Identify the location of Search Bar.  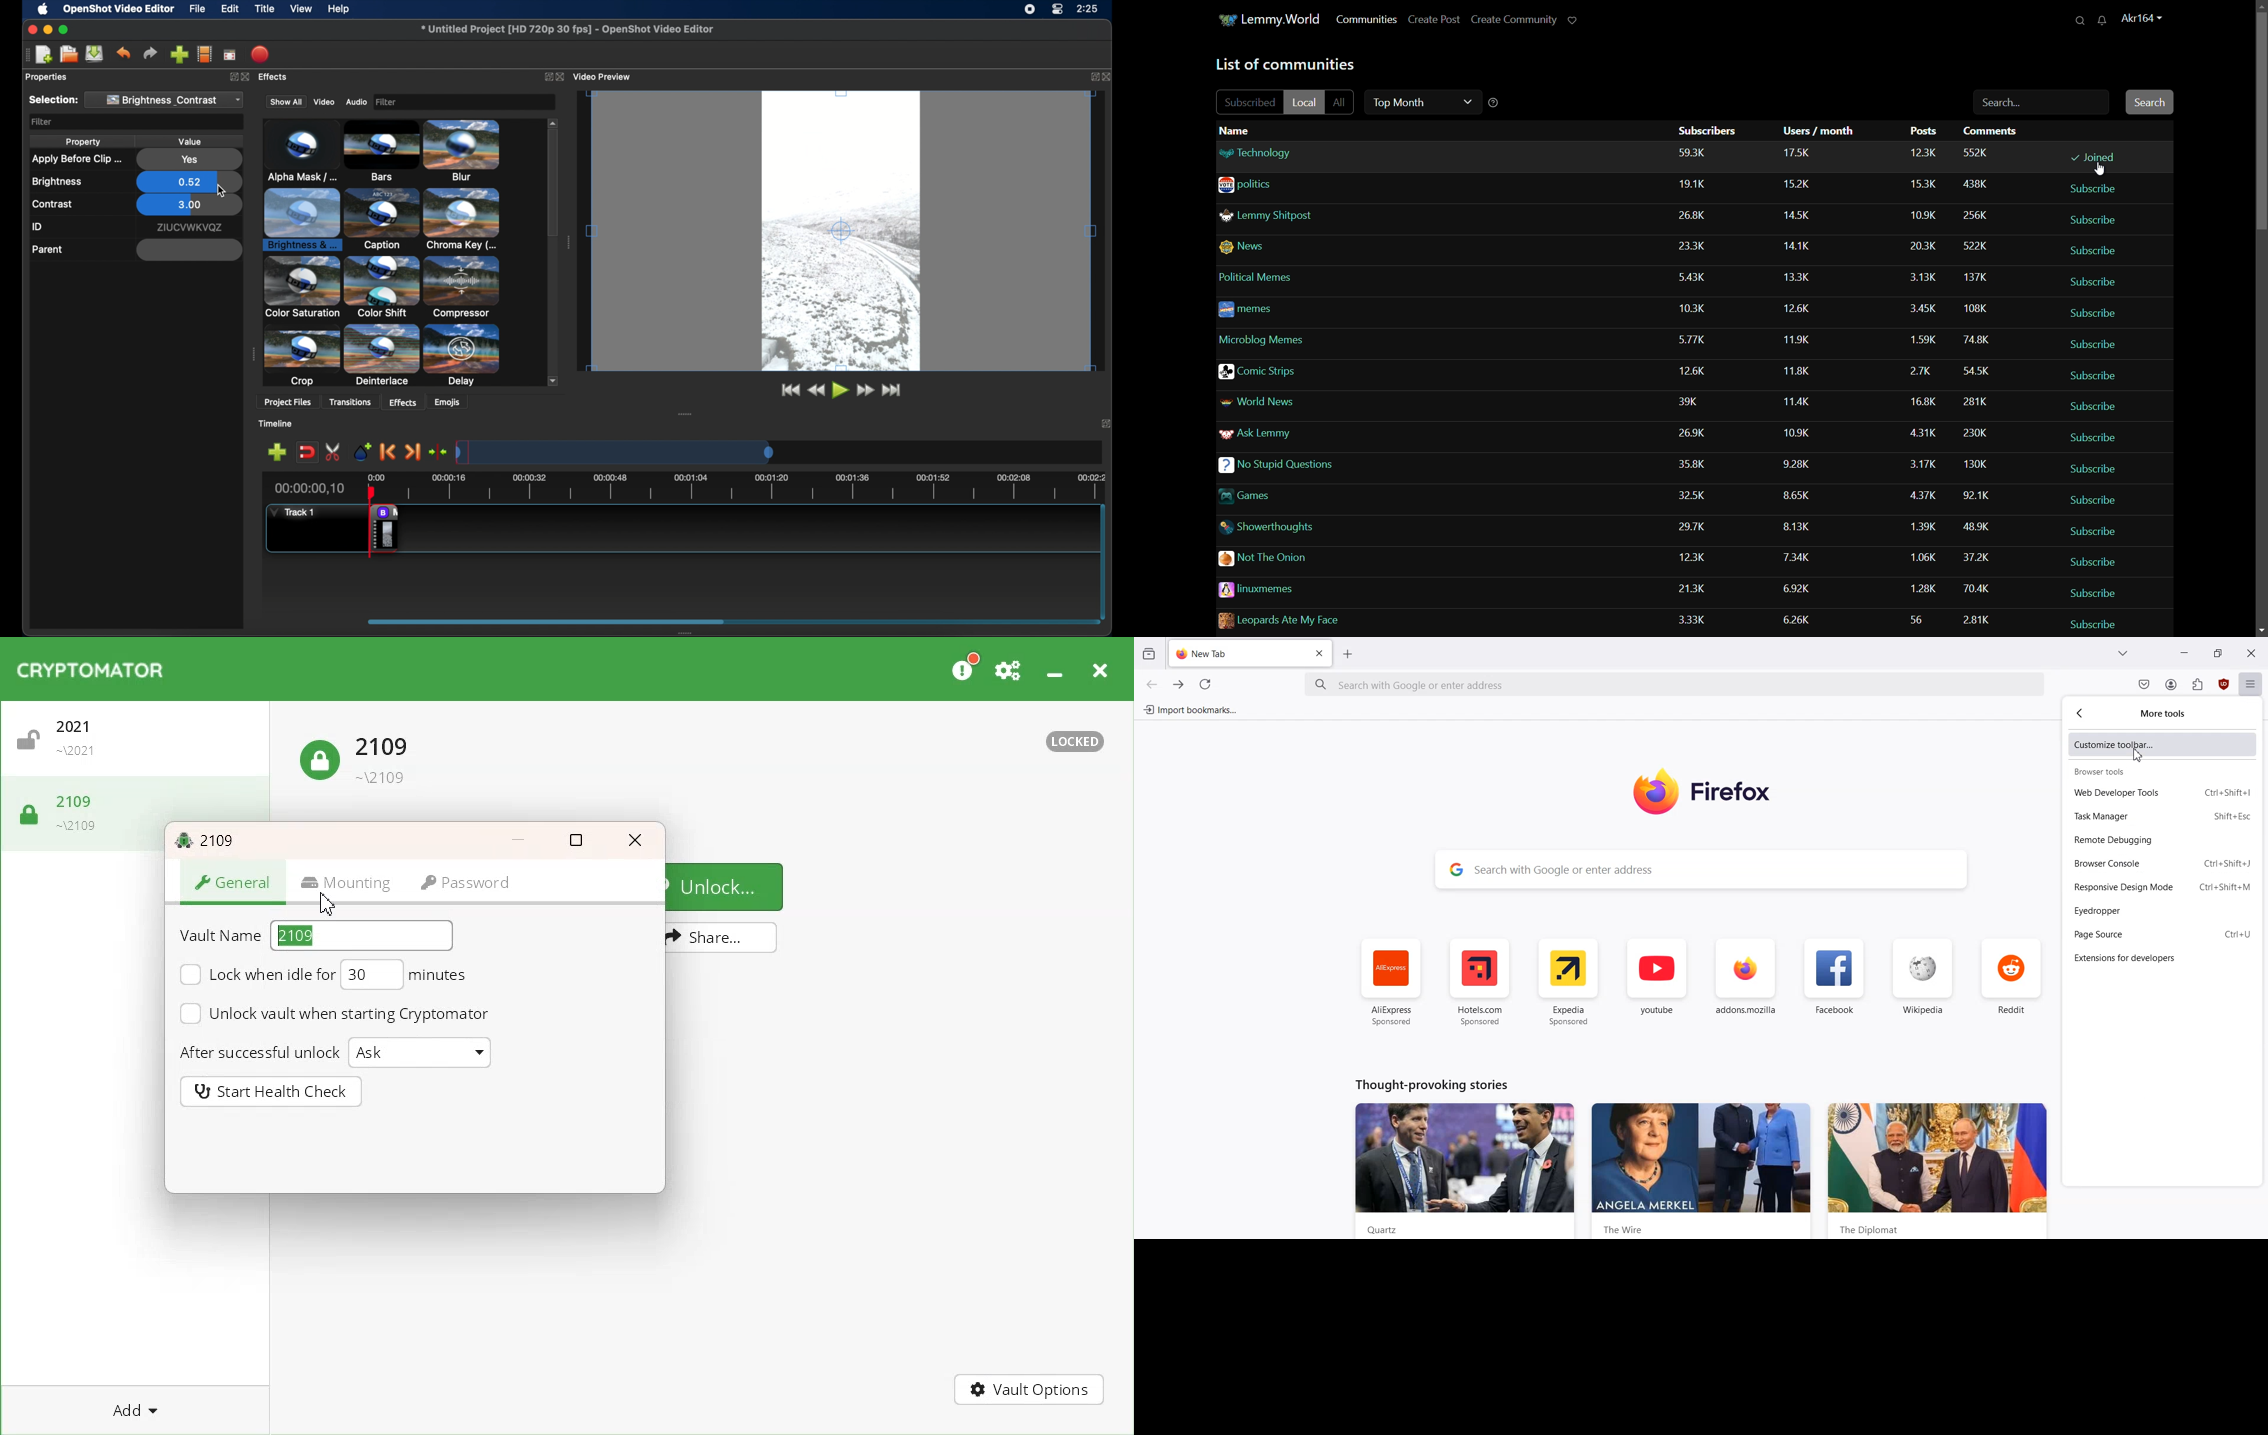
(1699, 867).